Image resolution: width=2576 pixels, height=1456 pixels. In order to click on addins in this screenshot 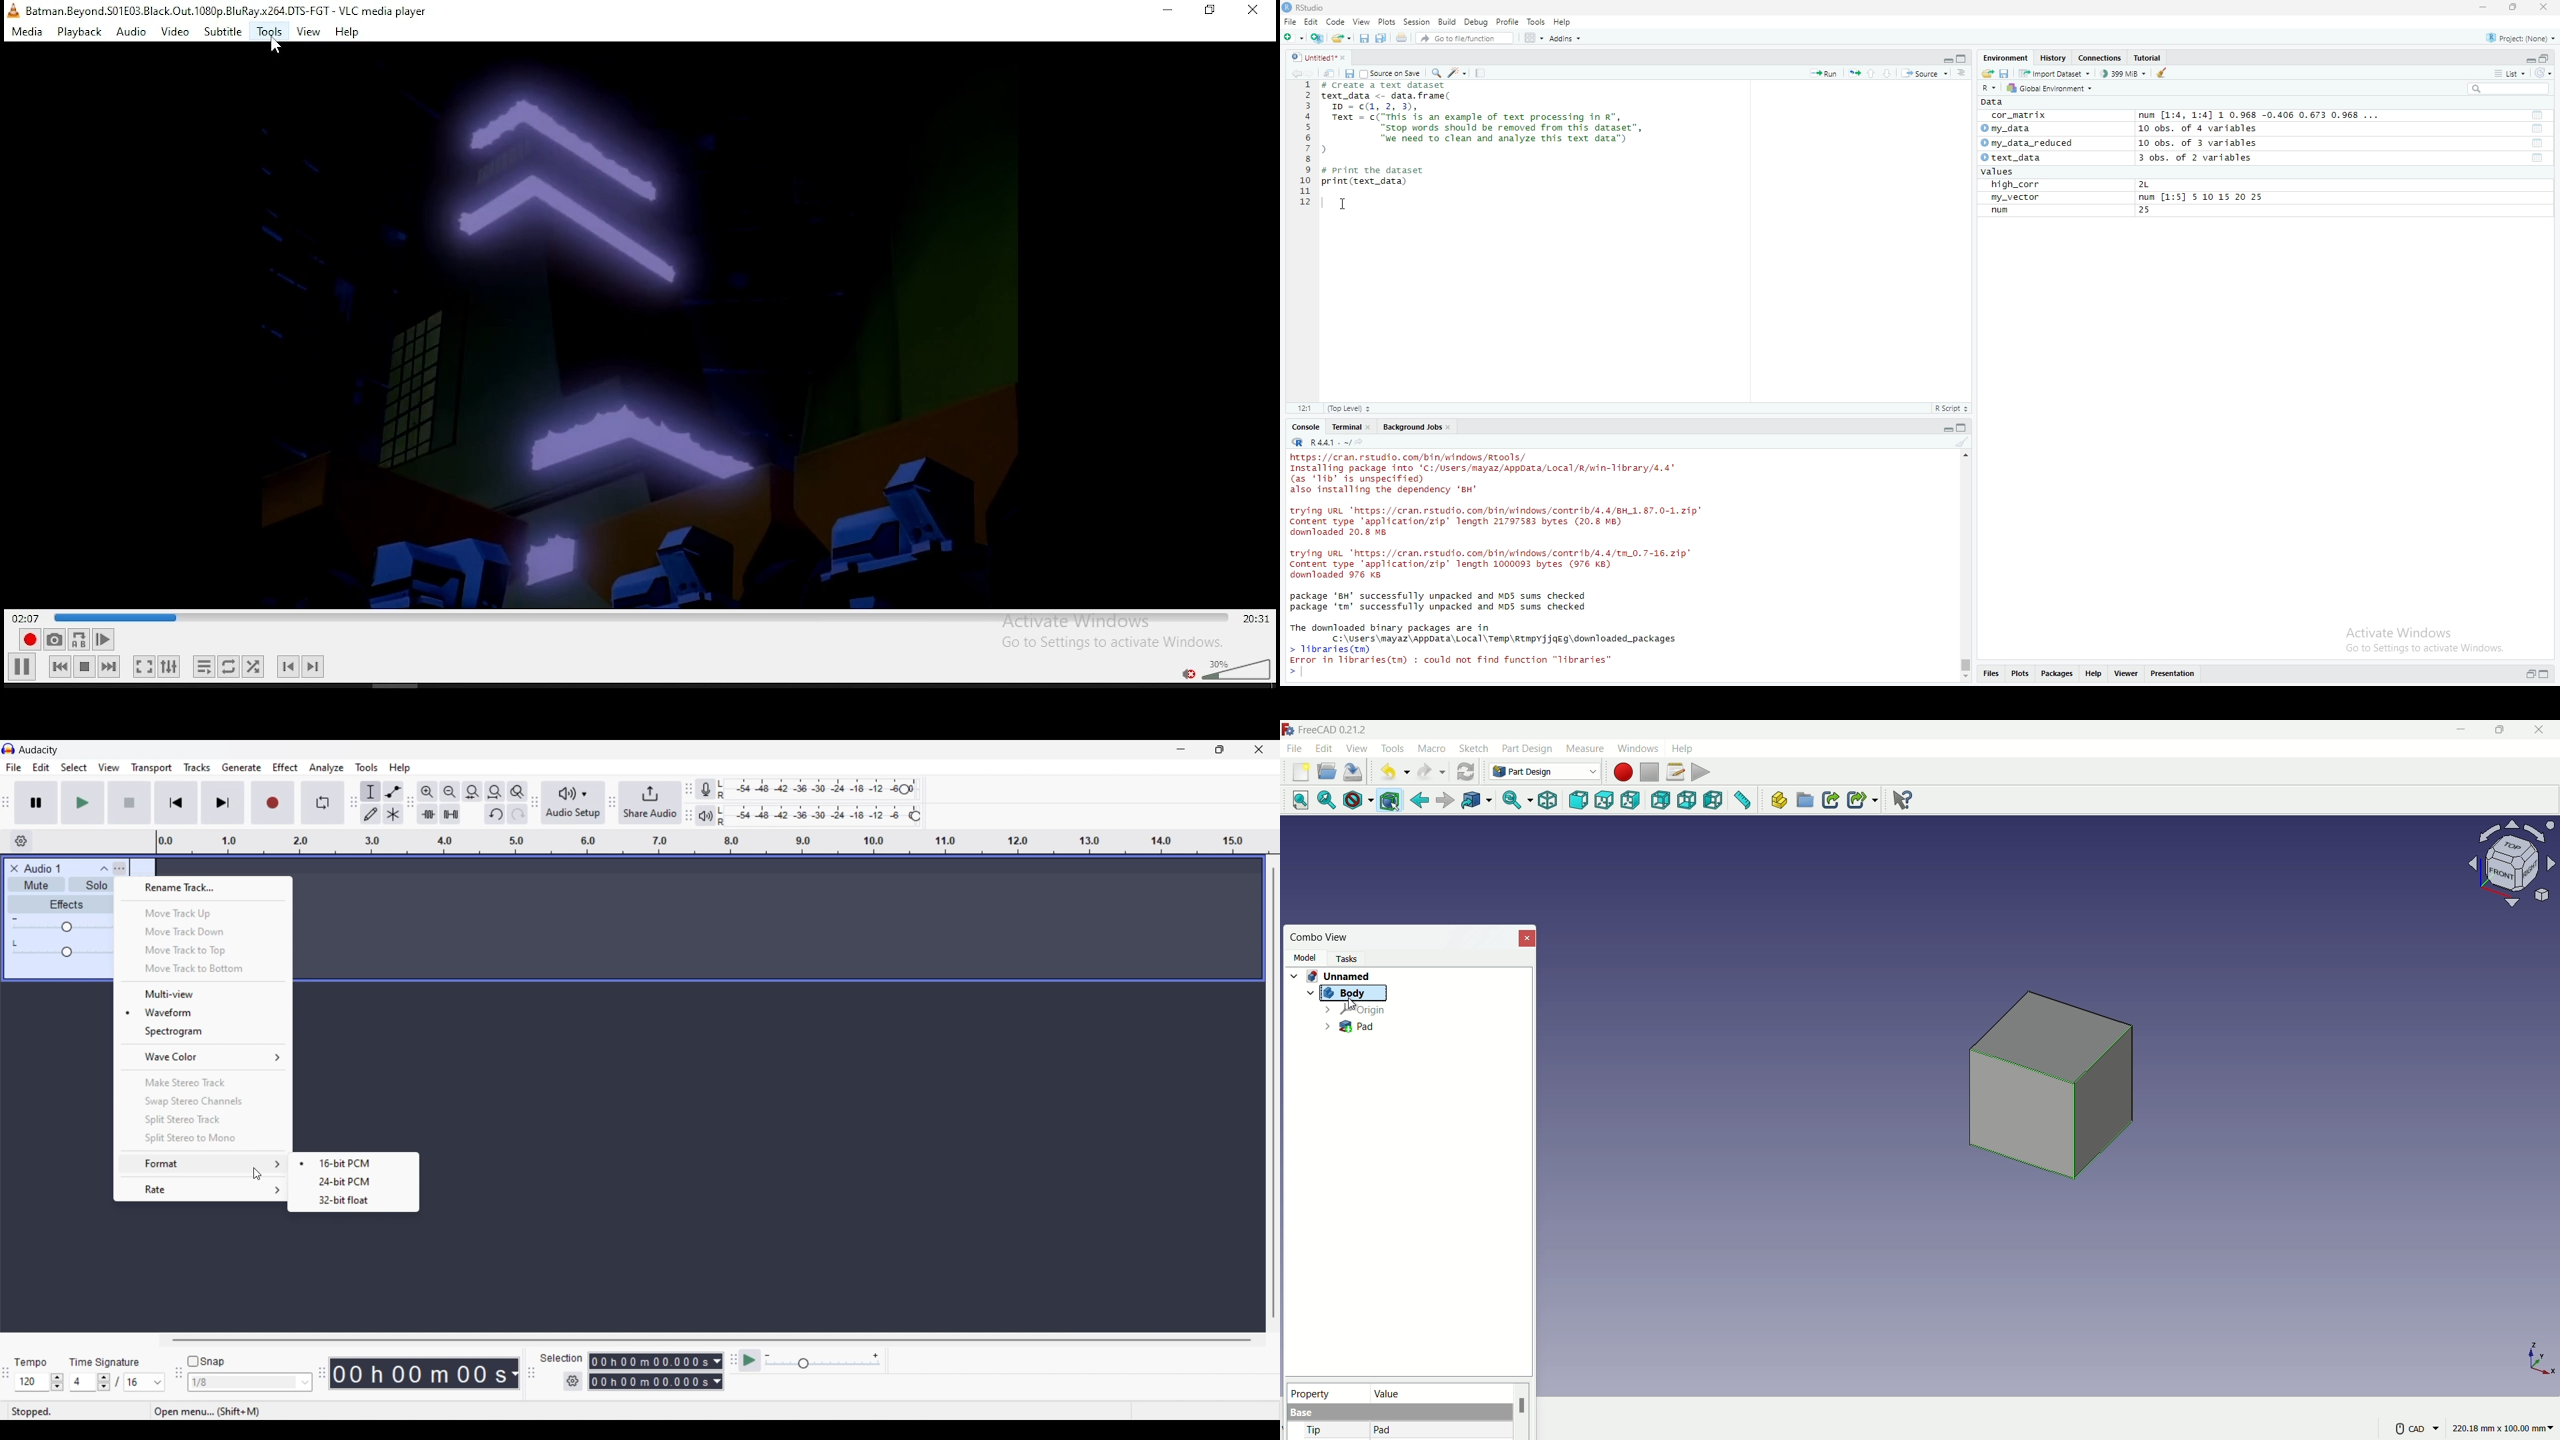, I will do `click(1567, 39)`.